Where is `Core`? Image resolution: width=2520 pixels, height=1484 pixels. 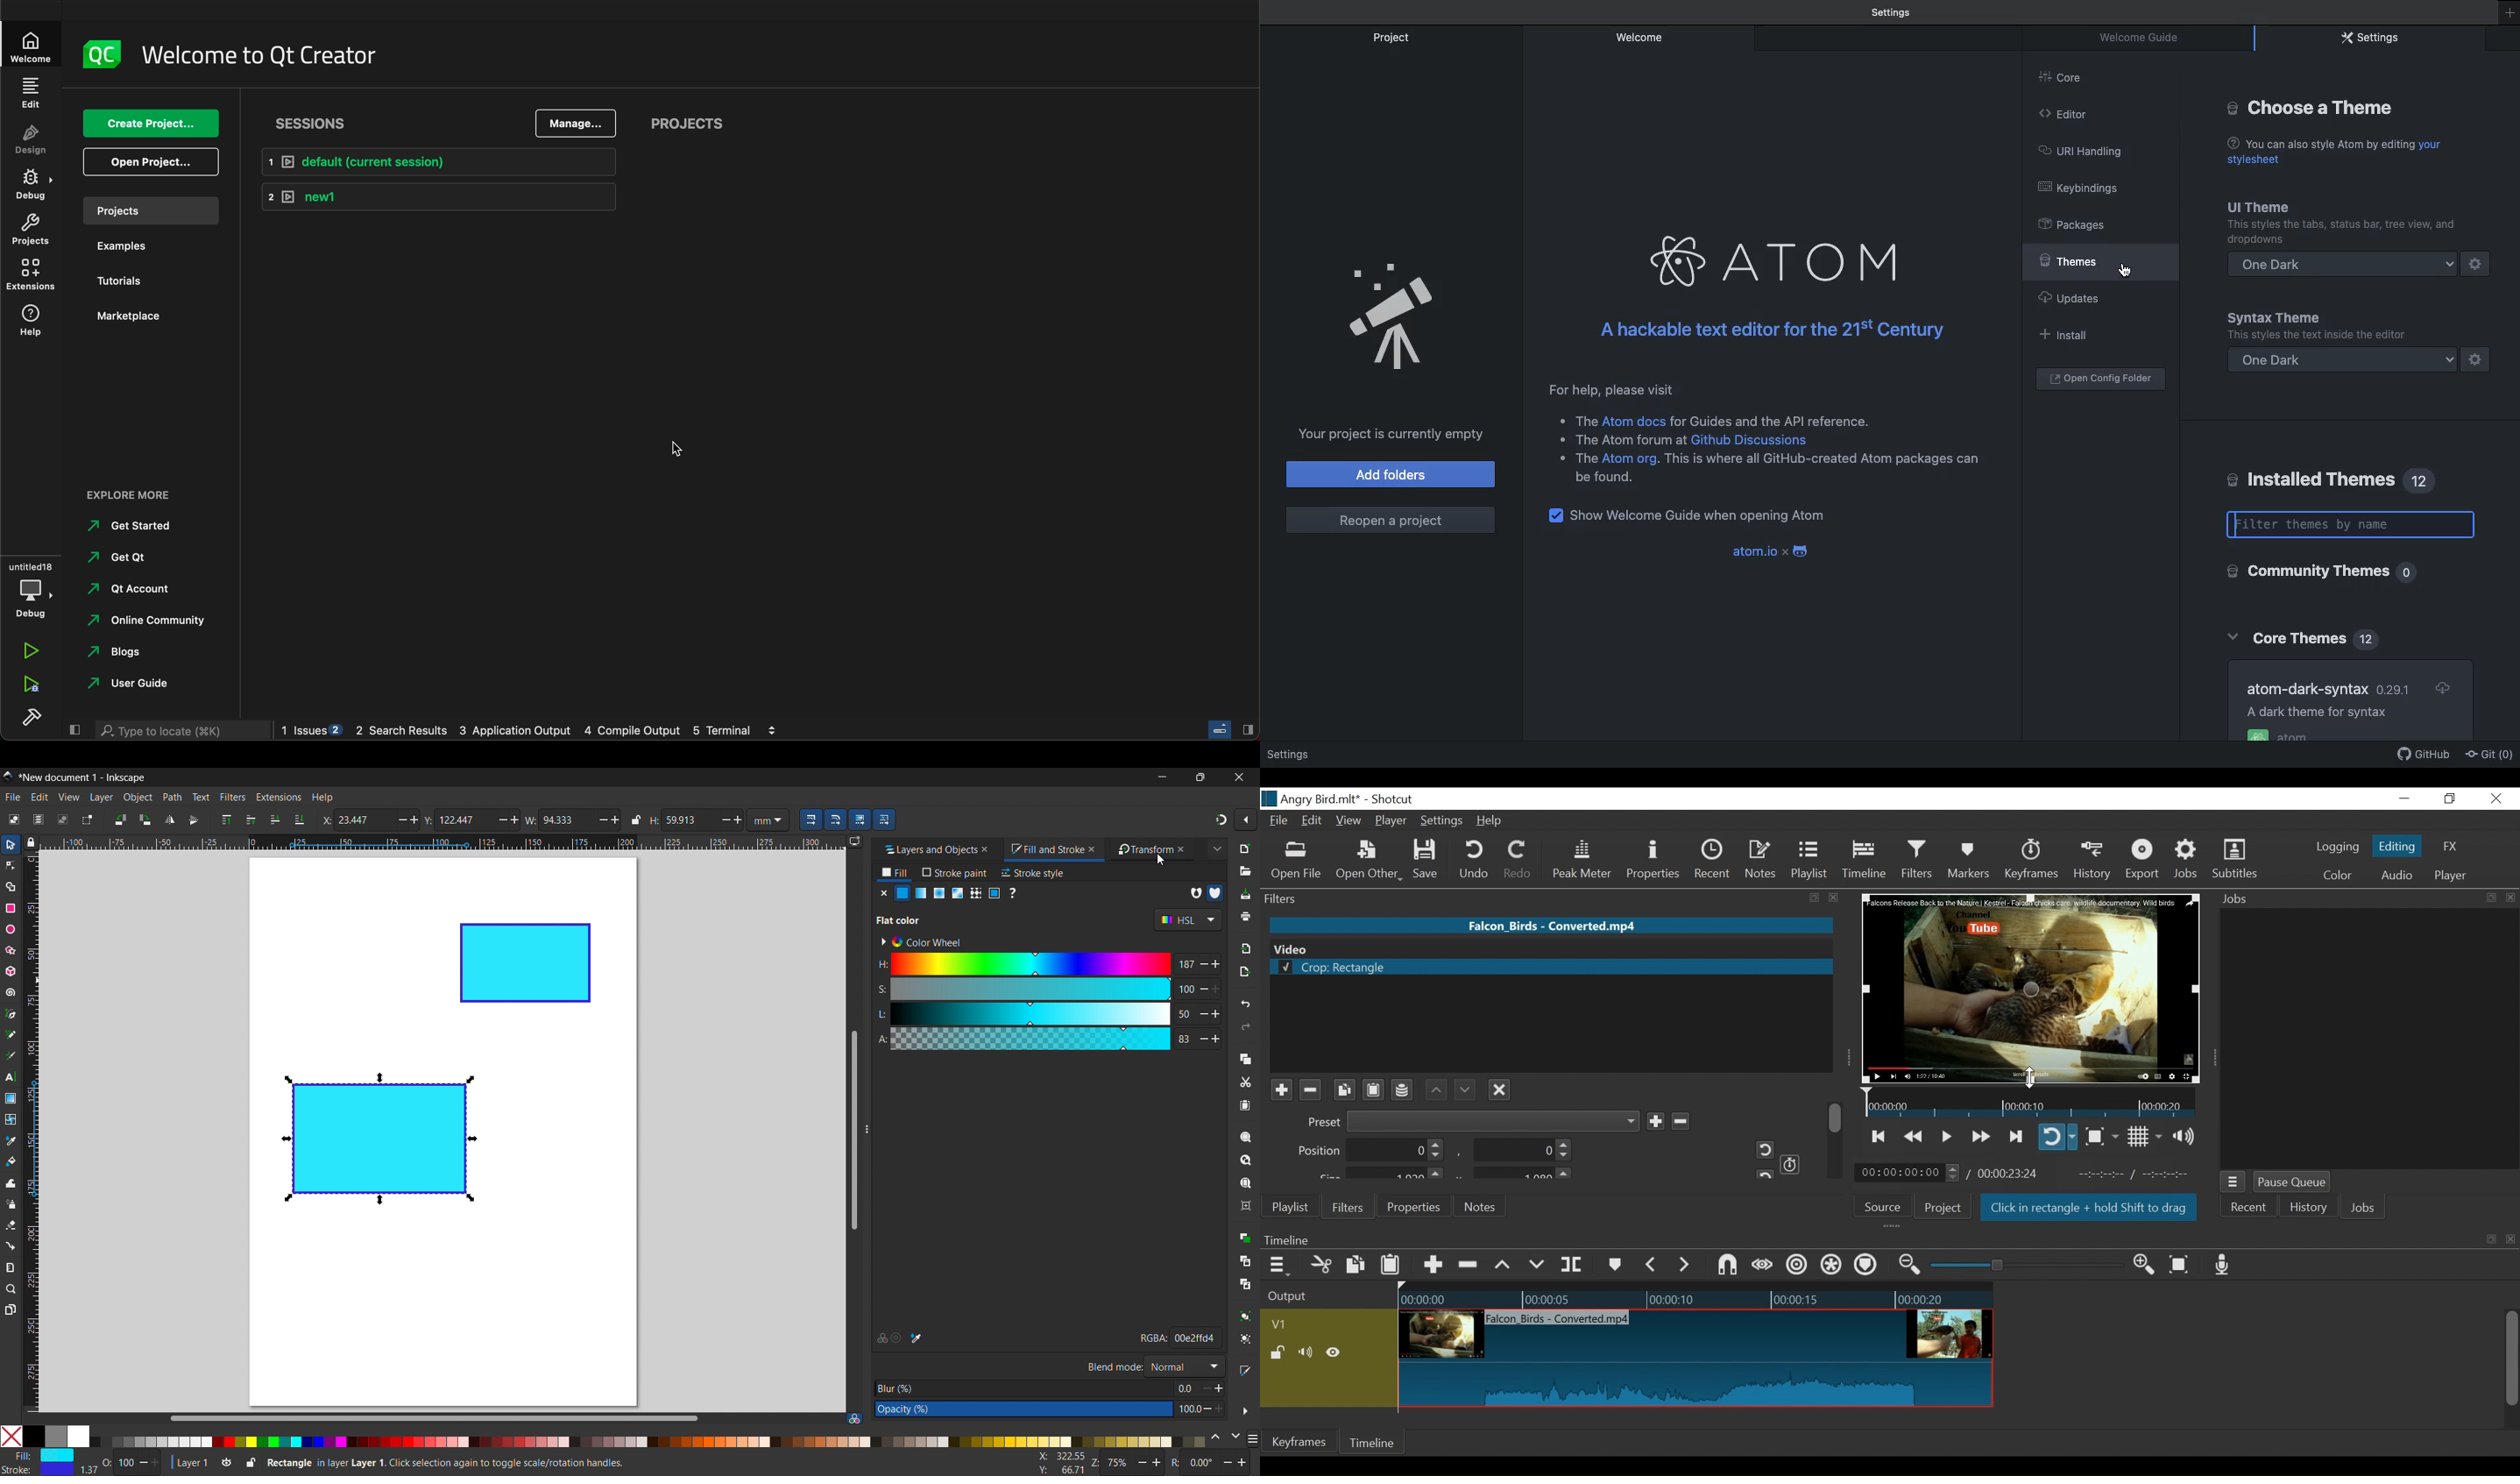 Core is located at coordinates (2102, 75).